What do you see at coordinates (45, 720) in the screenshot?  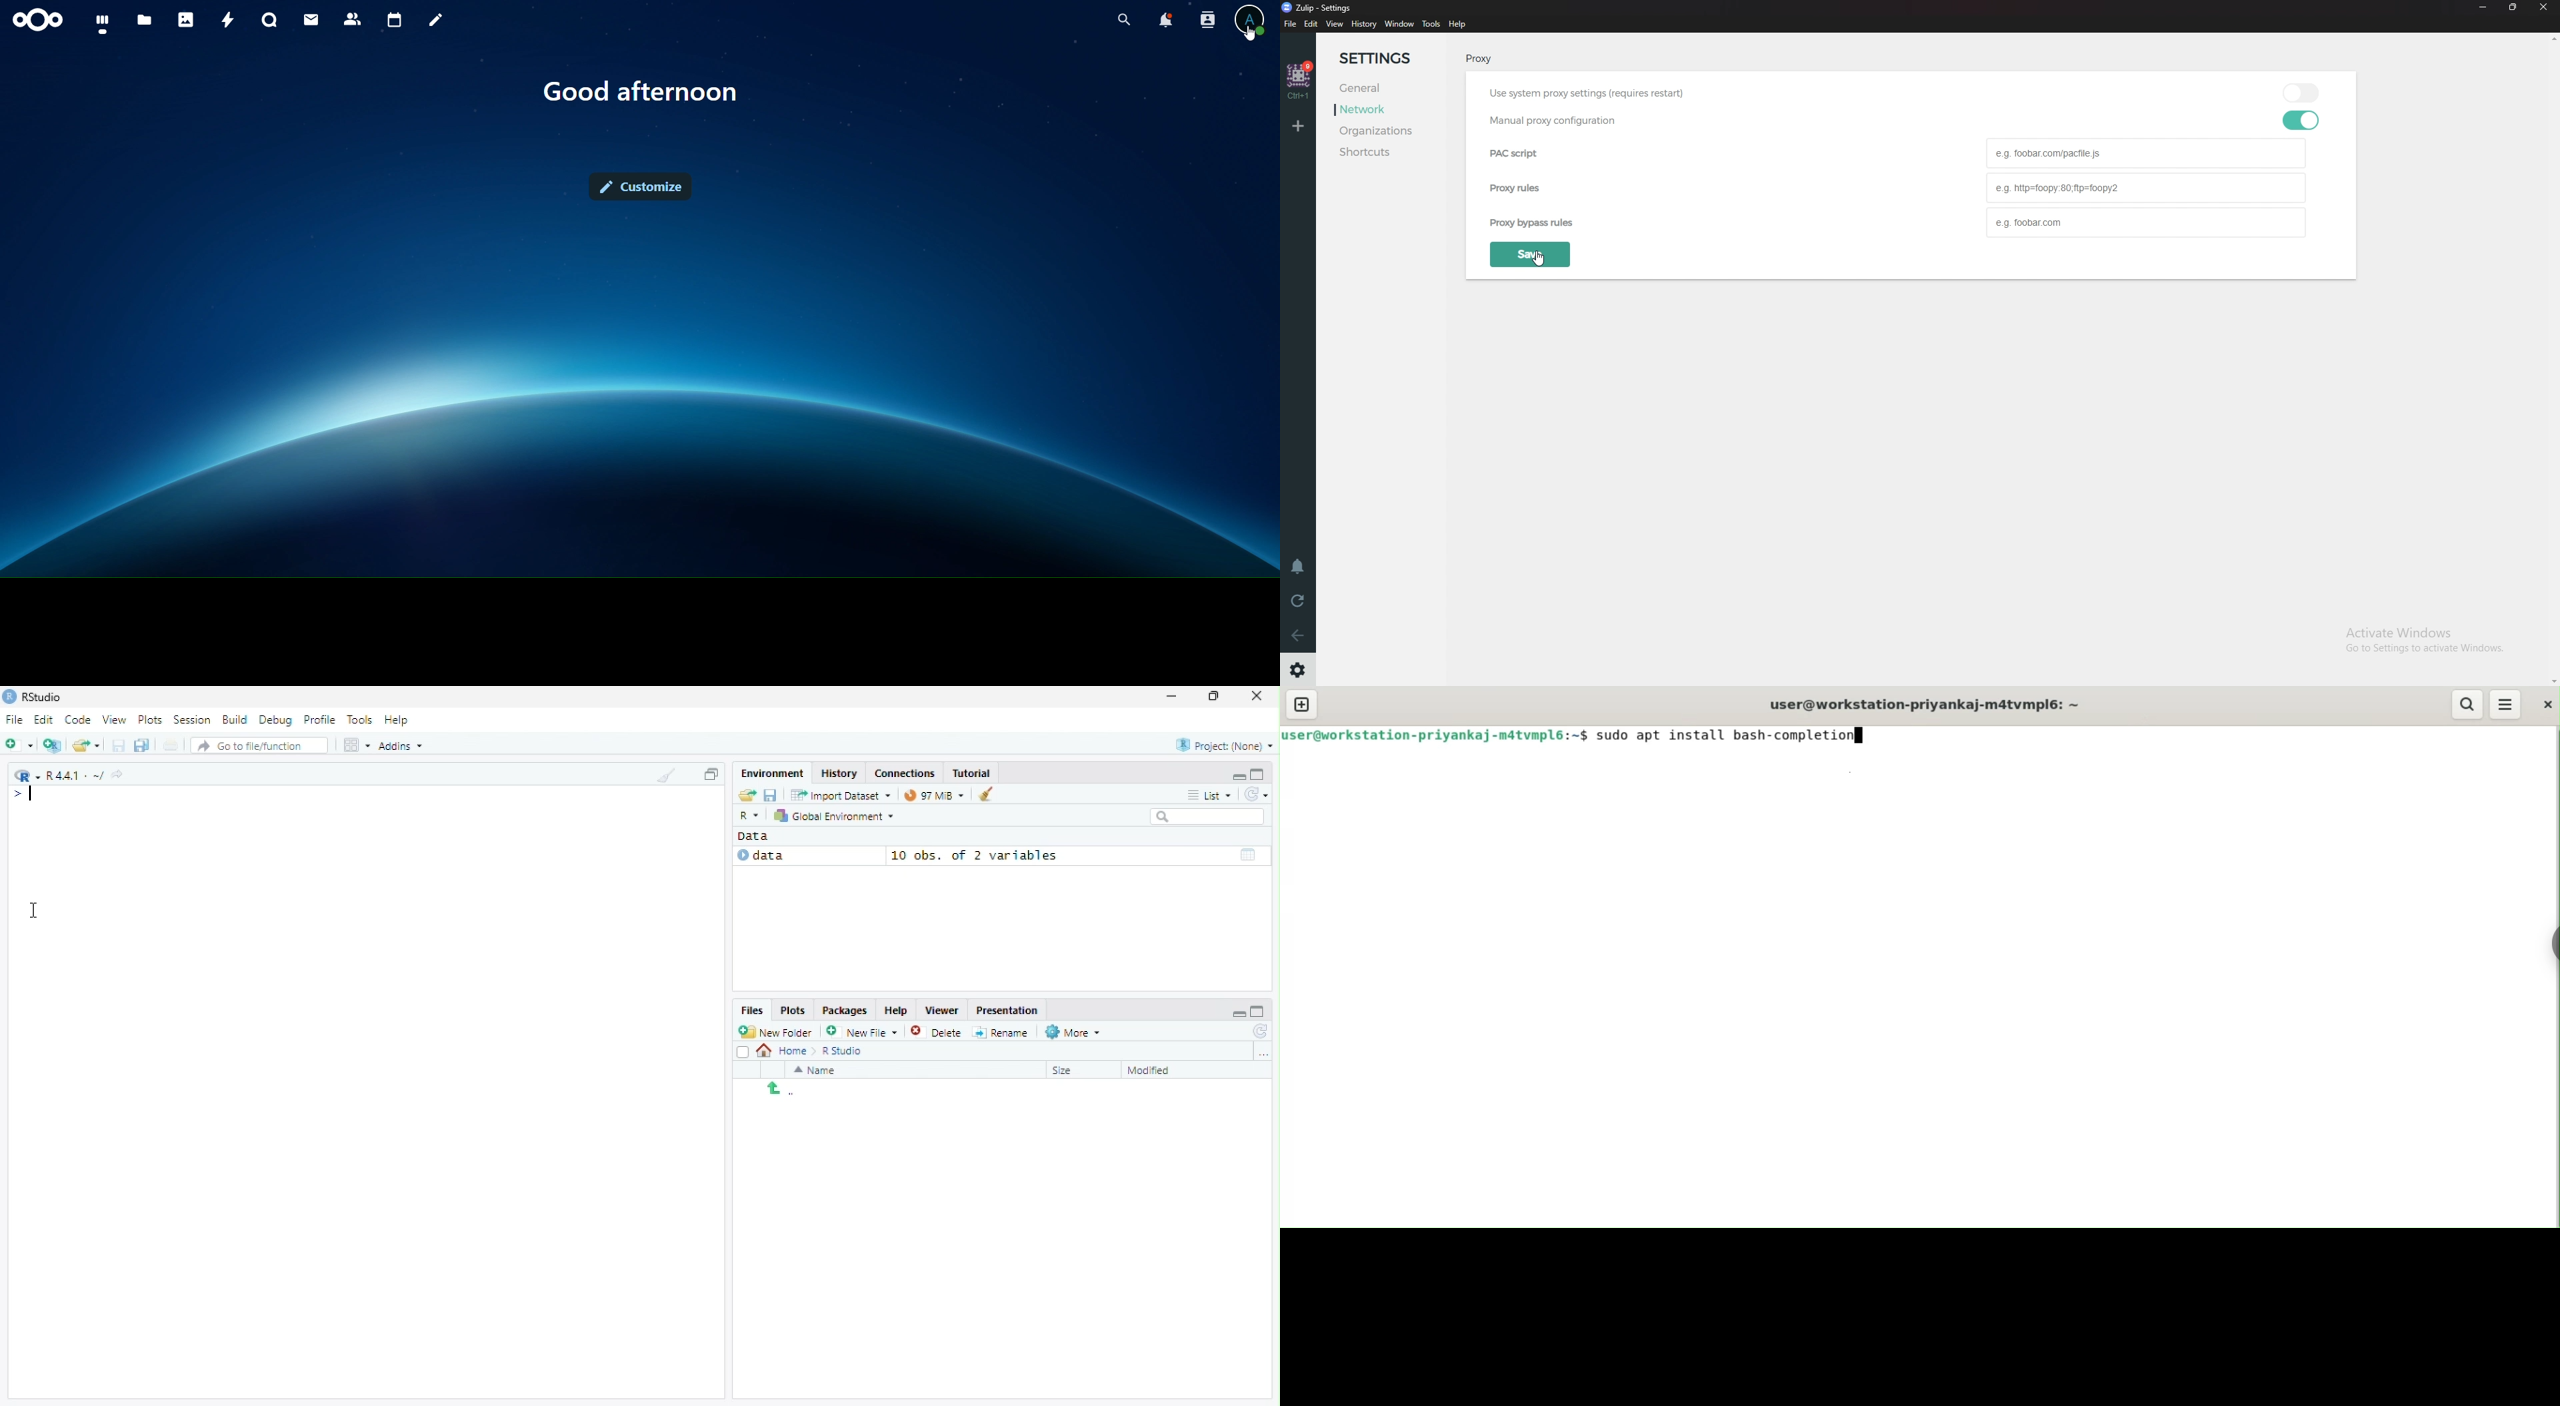 I see `Edit` at bounding box center [45, 720].